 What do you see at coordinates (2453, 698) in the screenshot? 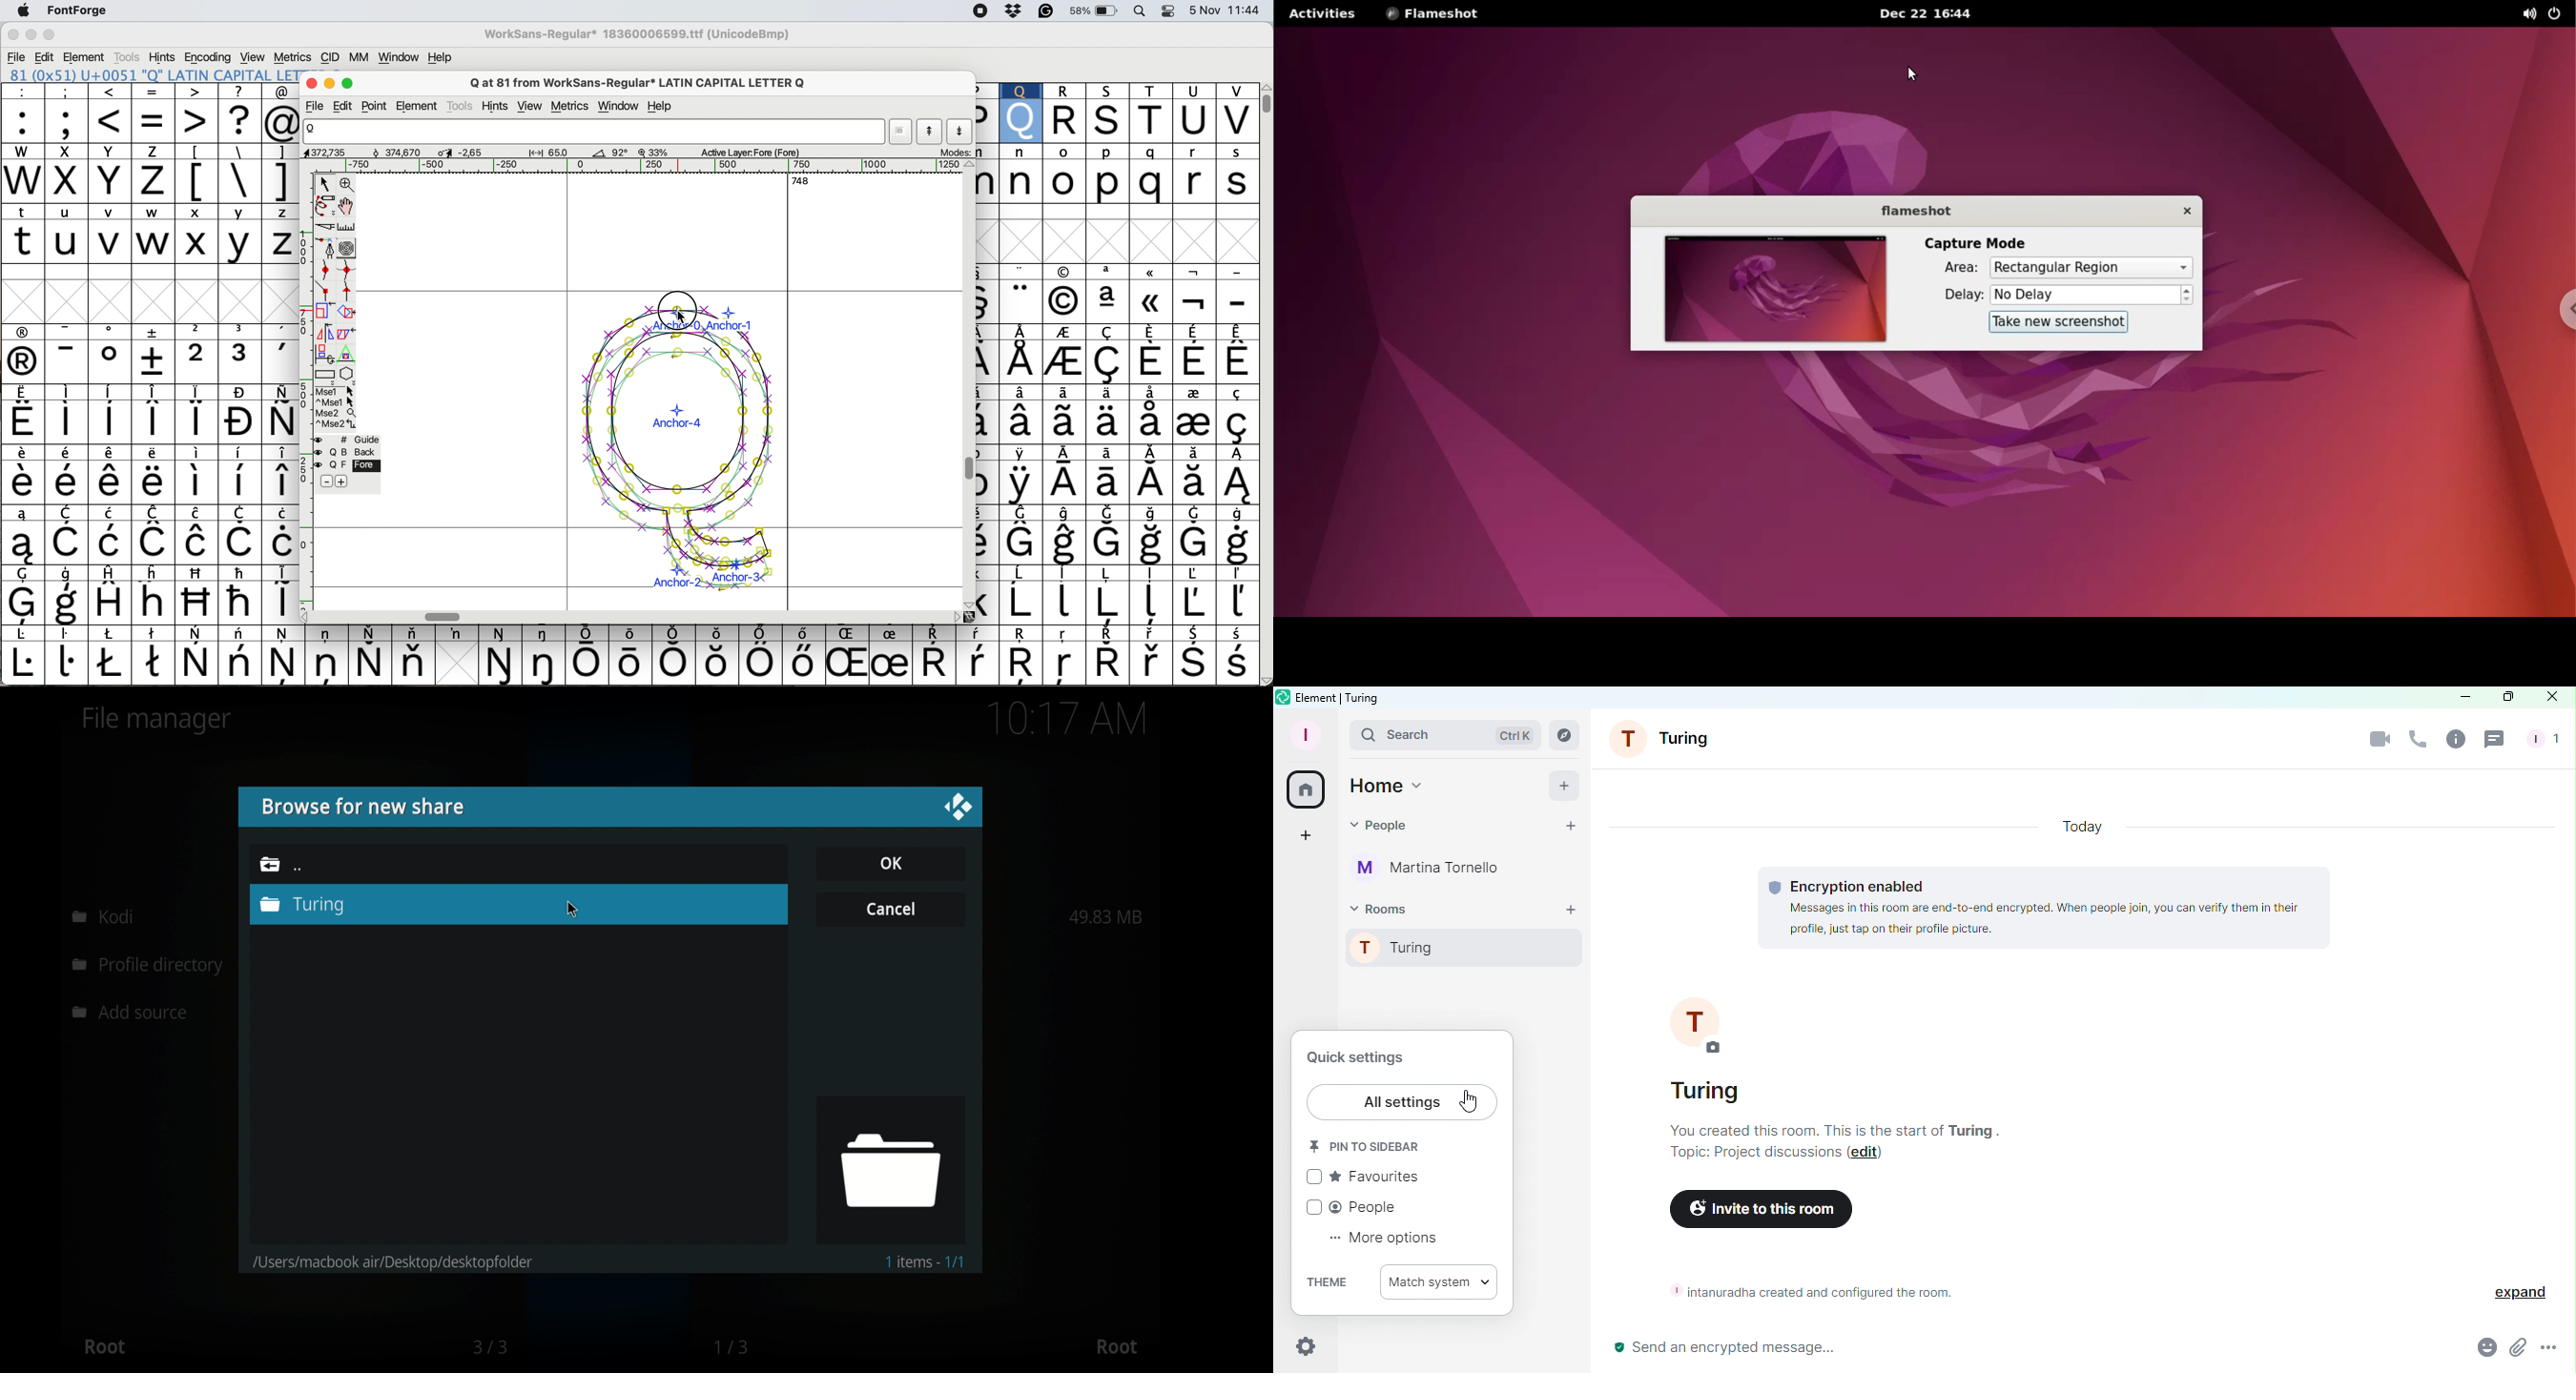
I see `Minimize` at bounding box center [2453, 698].